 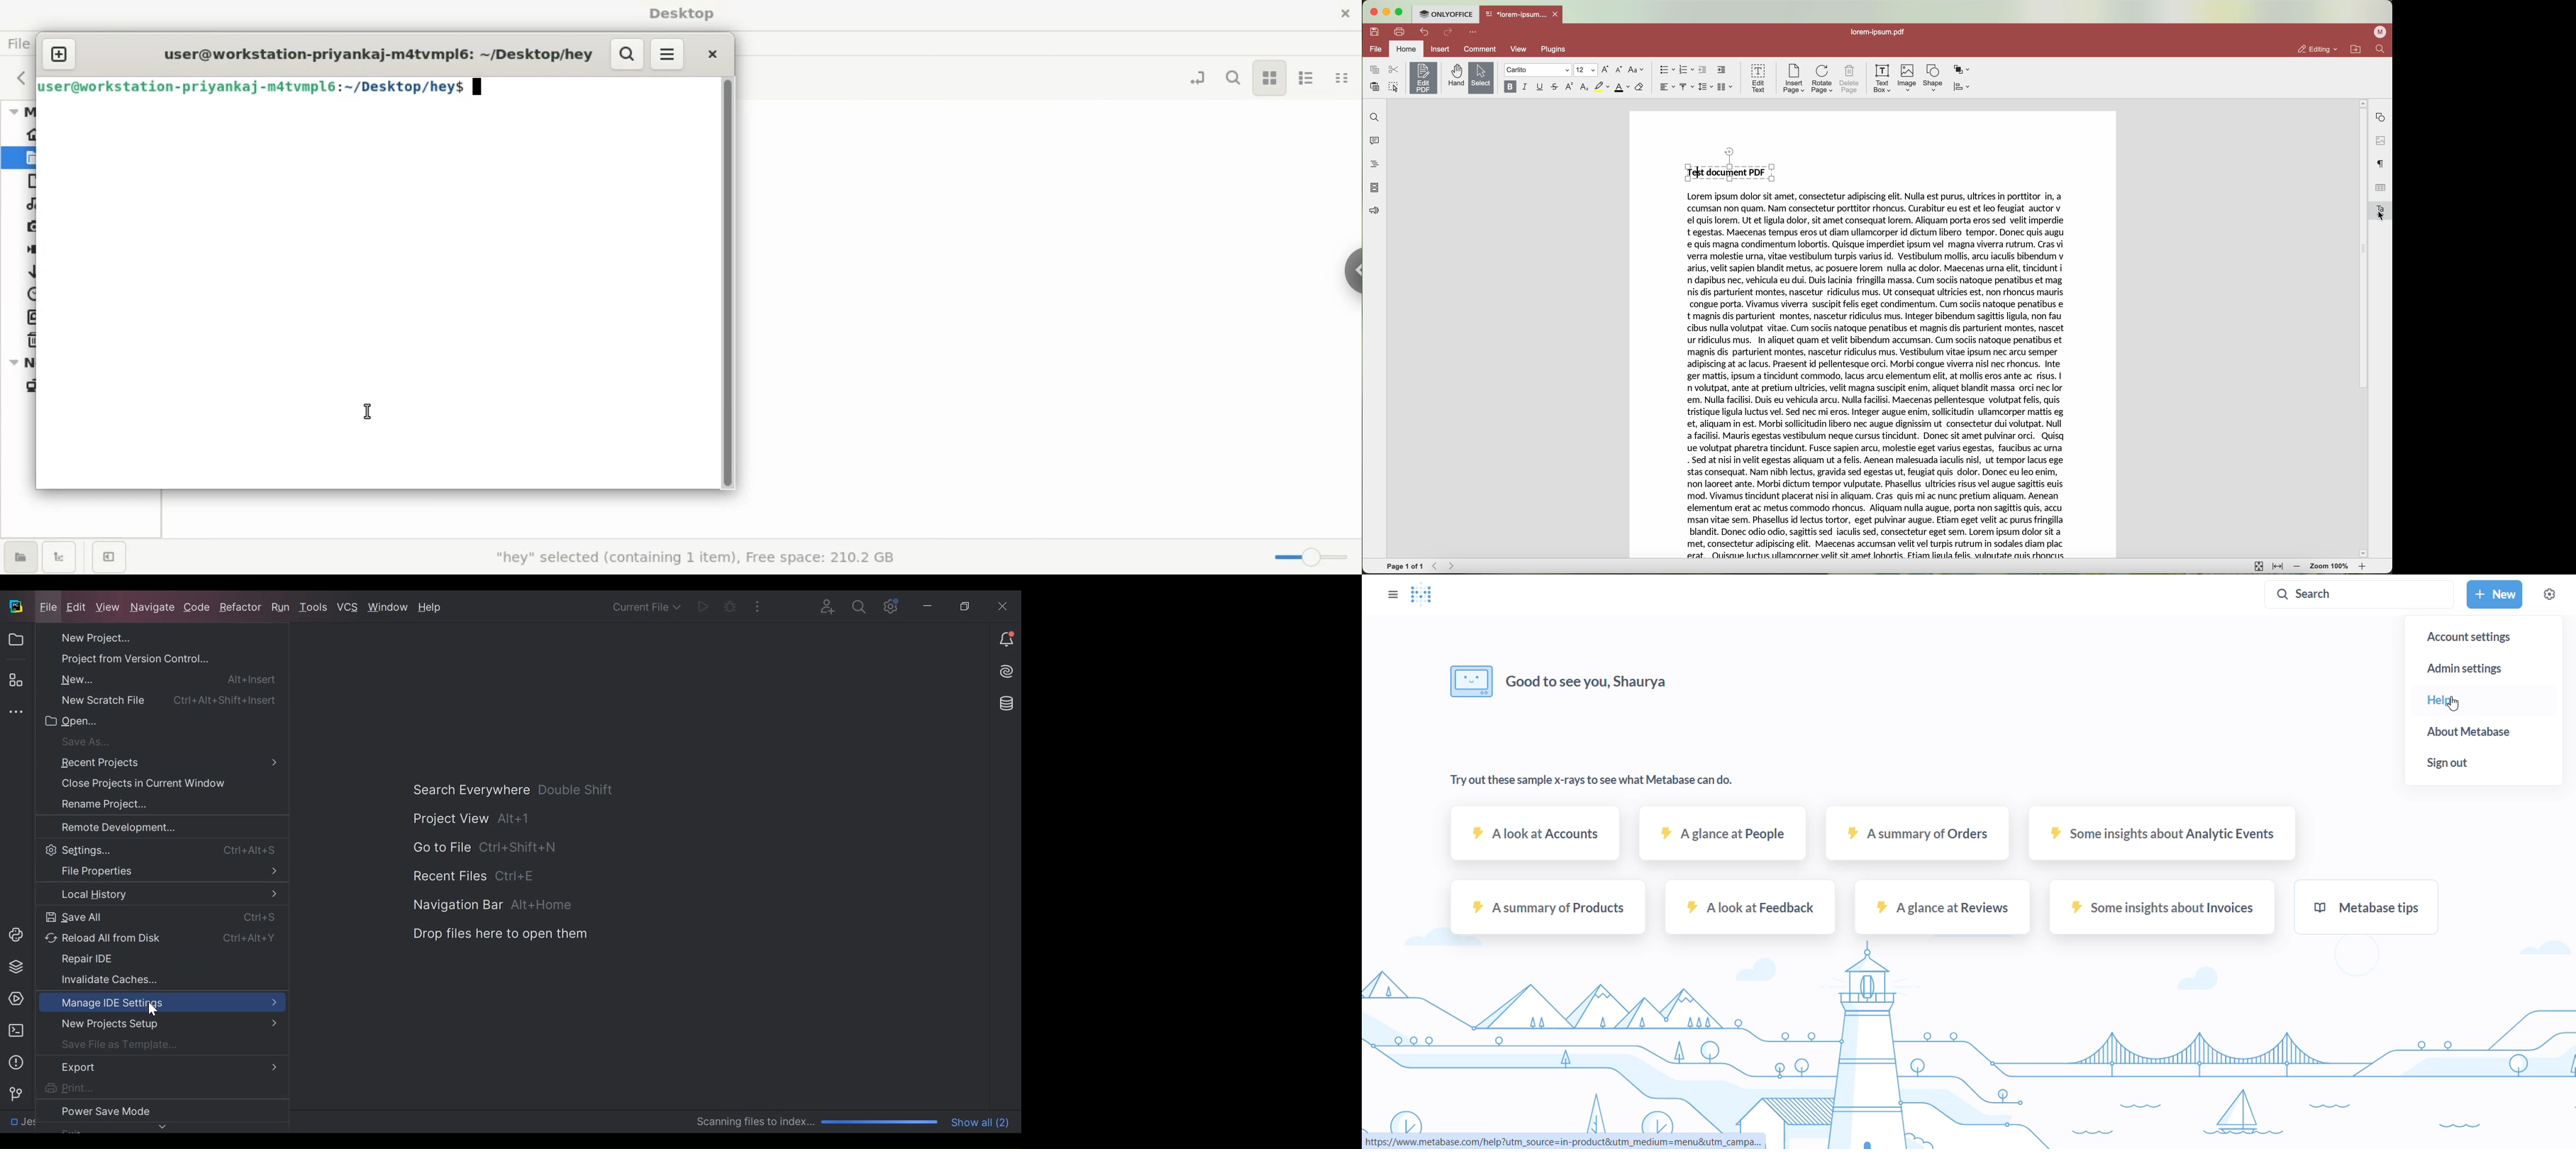 What do you see at coordinates (160, 894) in the screenshot?
I see `Local History` at bounding box center [160, 894].